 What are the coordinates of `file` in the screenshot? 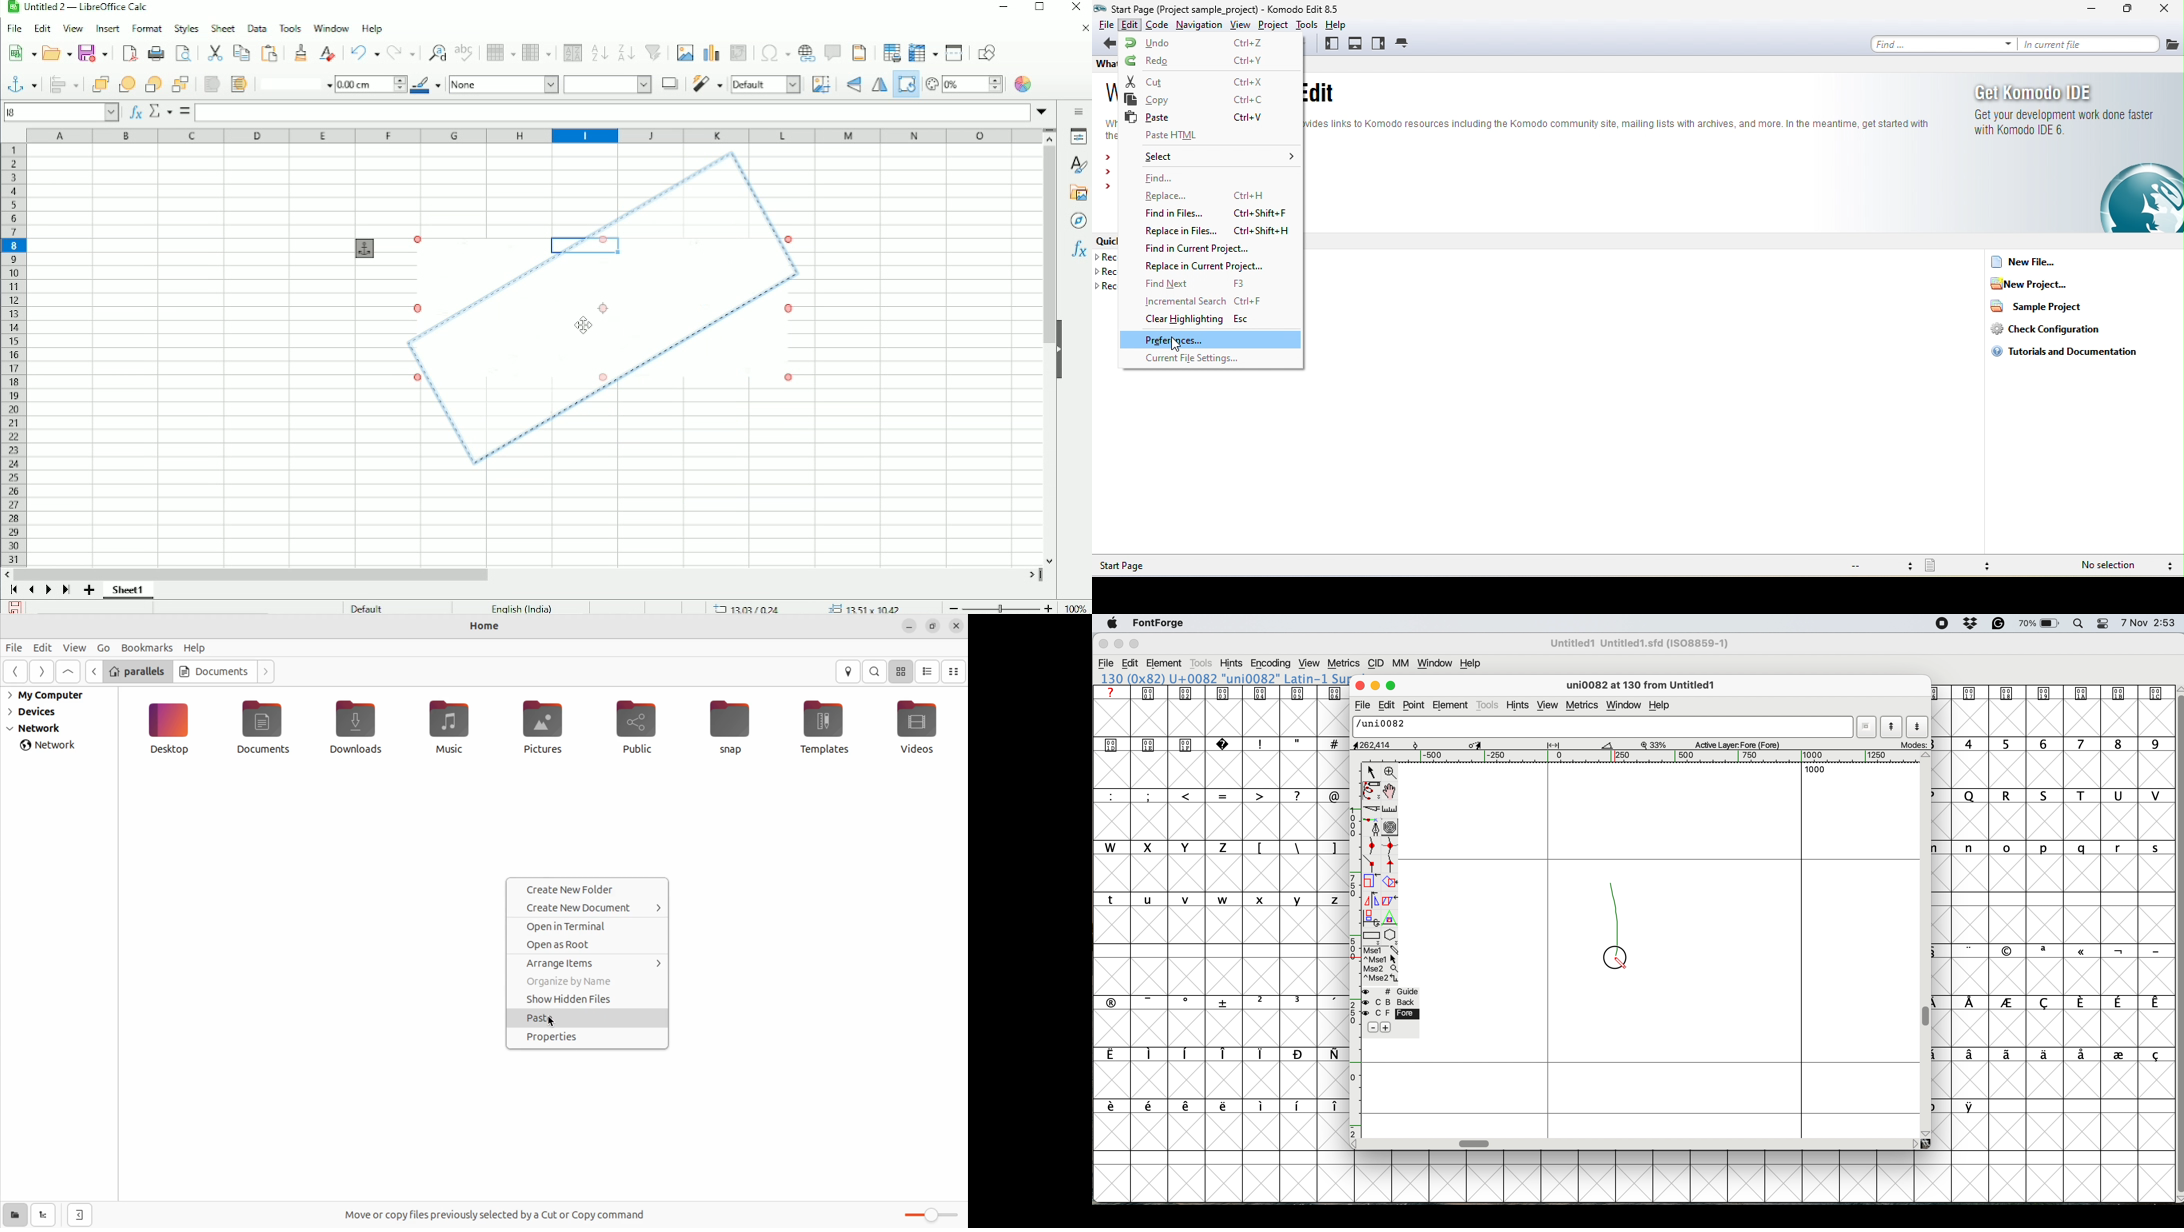 It's located at (1108, 664).